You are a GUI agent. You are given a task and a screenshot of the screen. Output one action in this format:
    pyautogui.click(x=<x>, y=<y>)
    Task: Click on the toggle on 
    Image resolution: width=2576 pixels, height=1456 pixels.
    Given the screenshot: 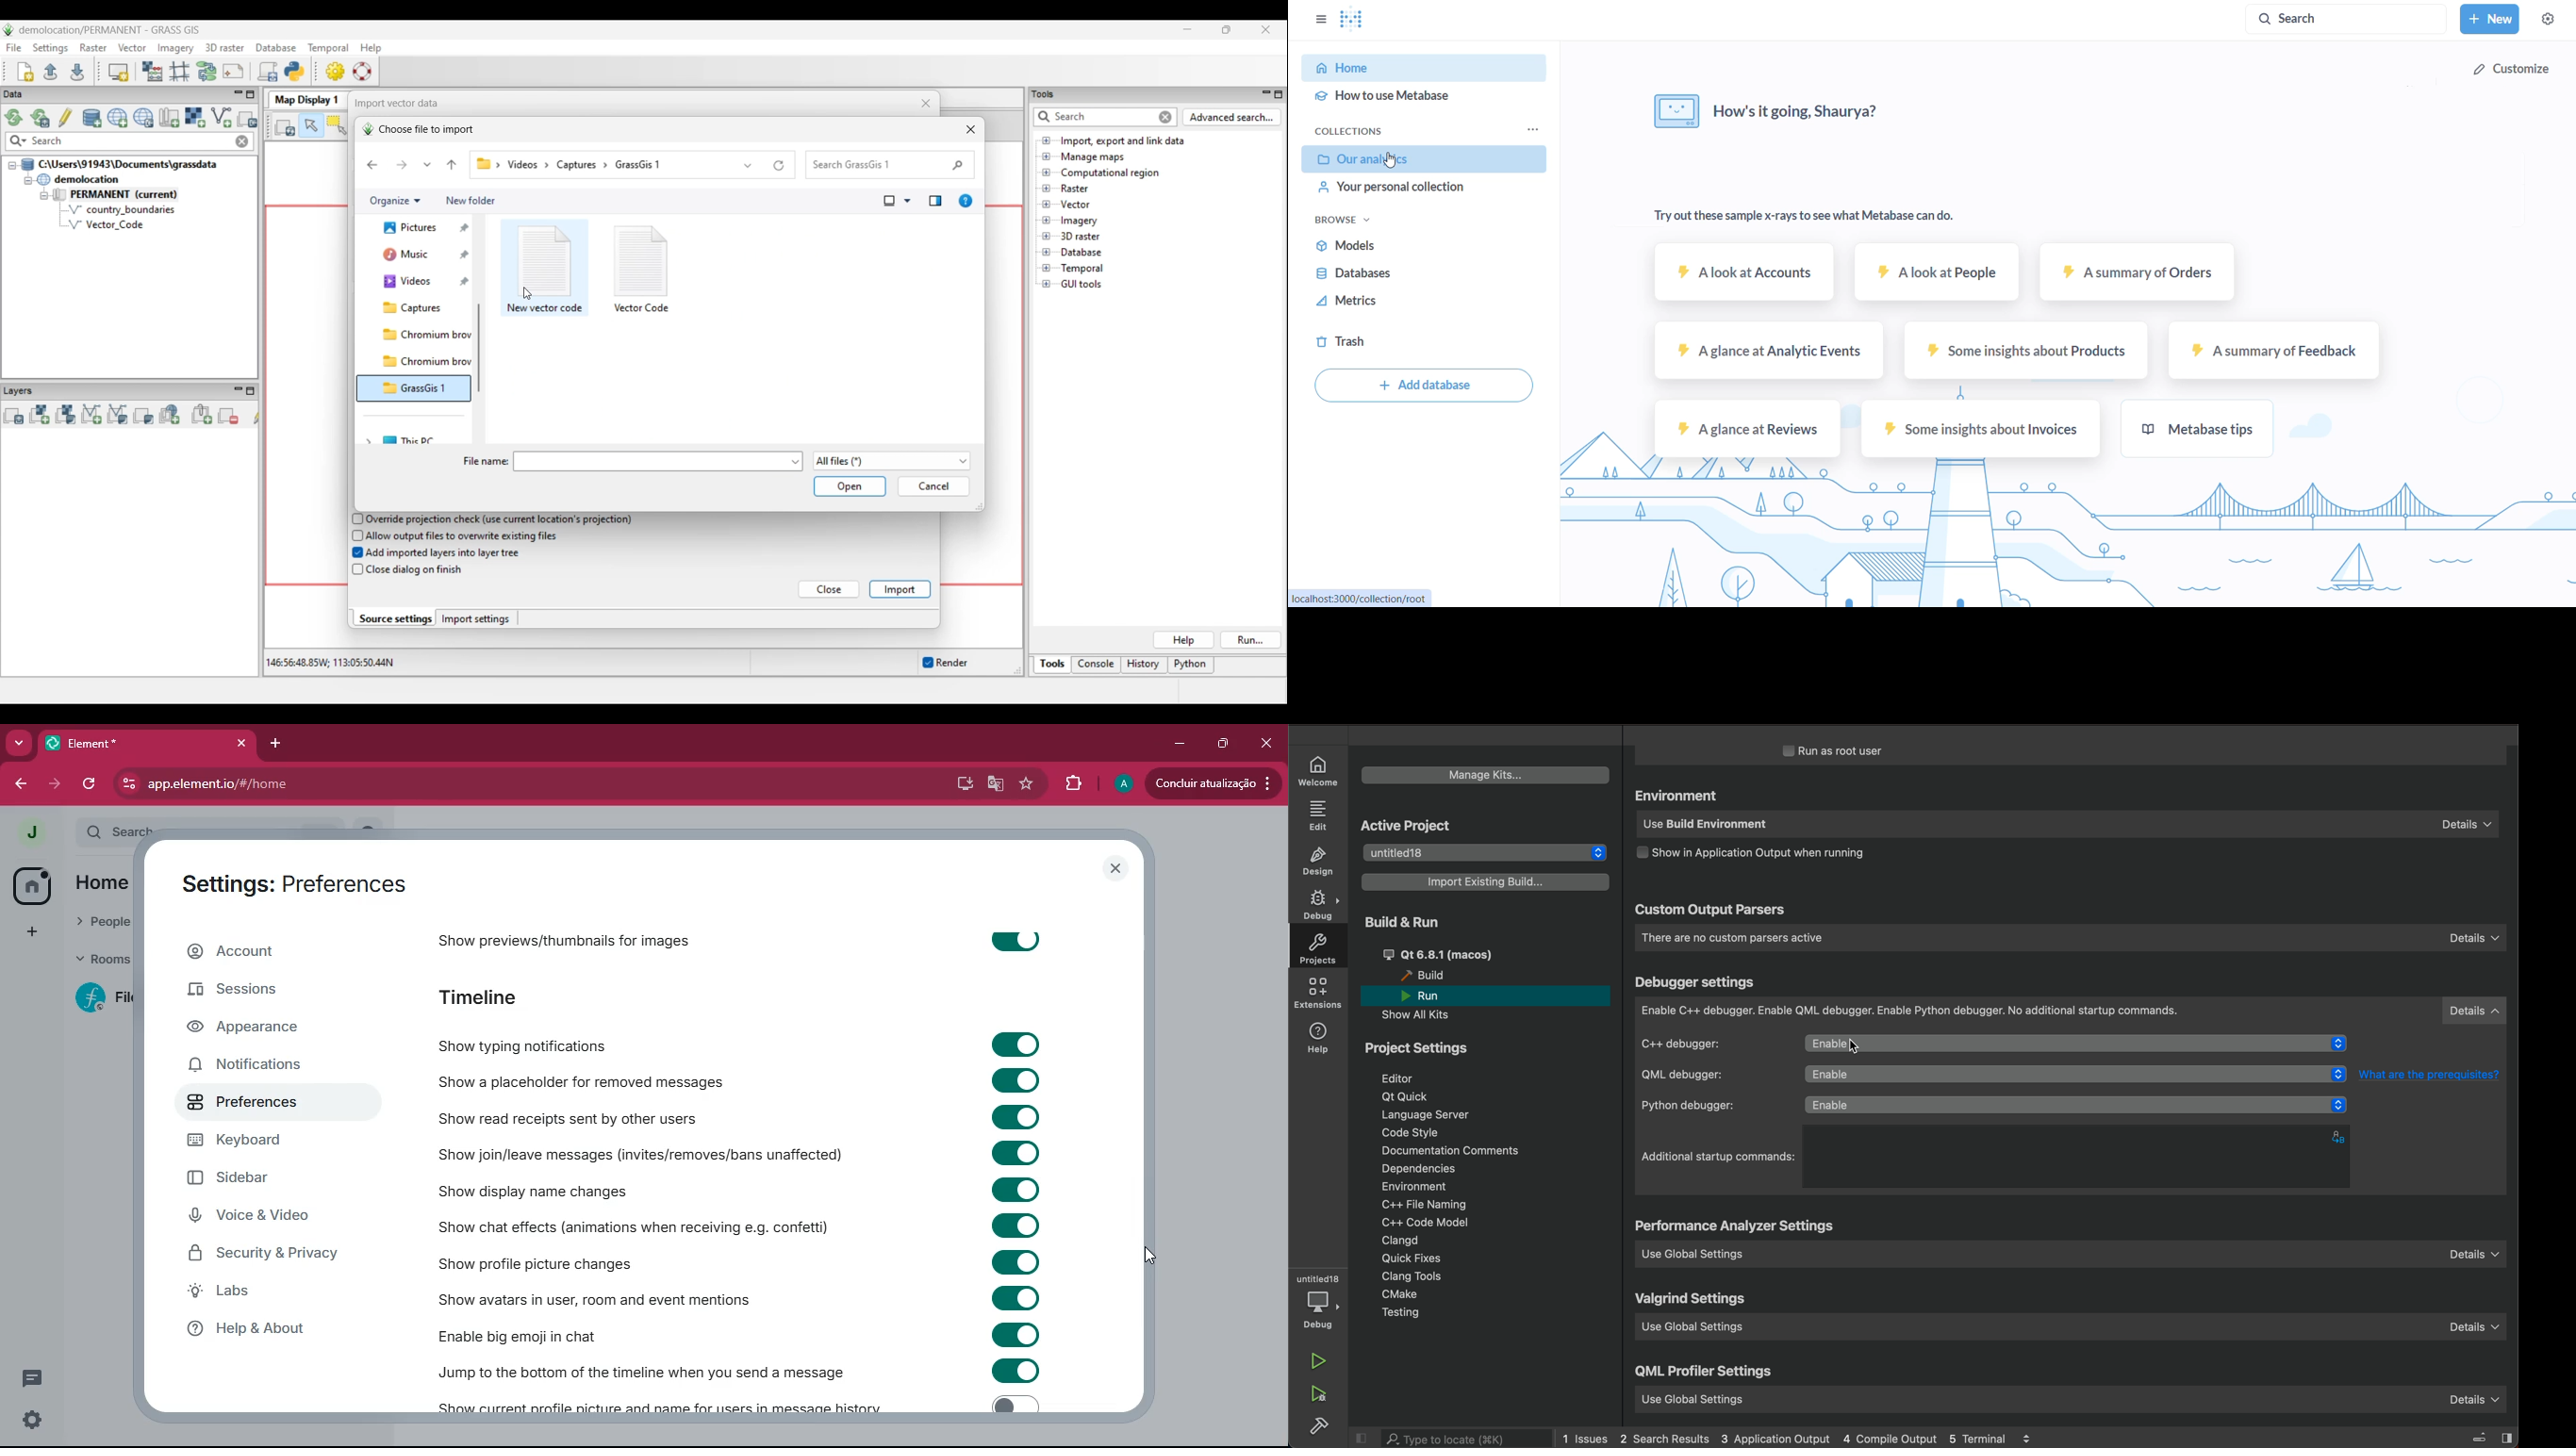 What is the action you would take?
    pyautogui.click(x=1015, y=1296)
    